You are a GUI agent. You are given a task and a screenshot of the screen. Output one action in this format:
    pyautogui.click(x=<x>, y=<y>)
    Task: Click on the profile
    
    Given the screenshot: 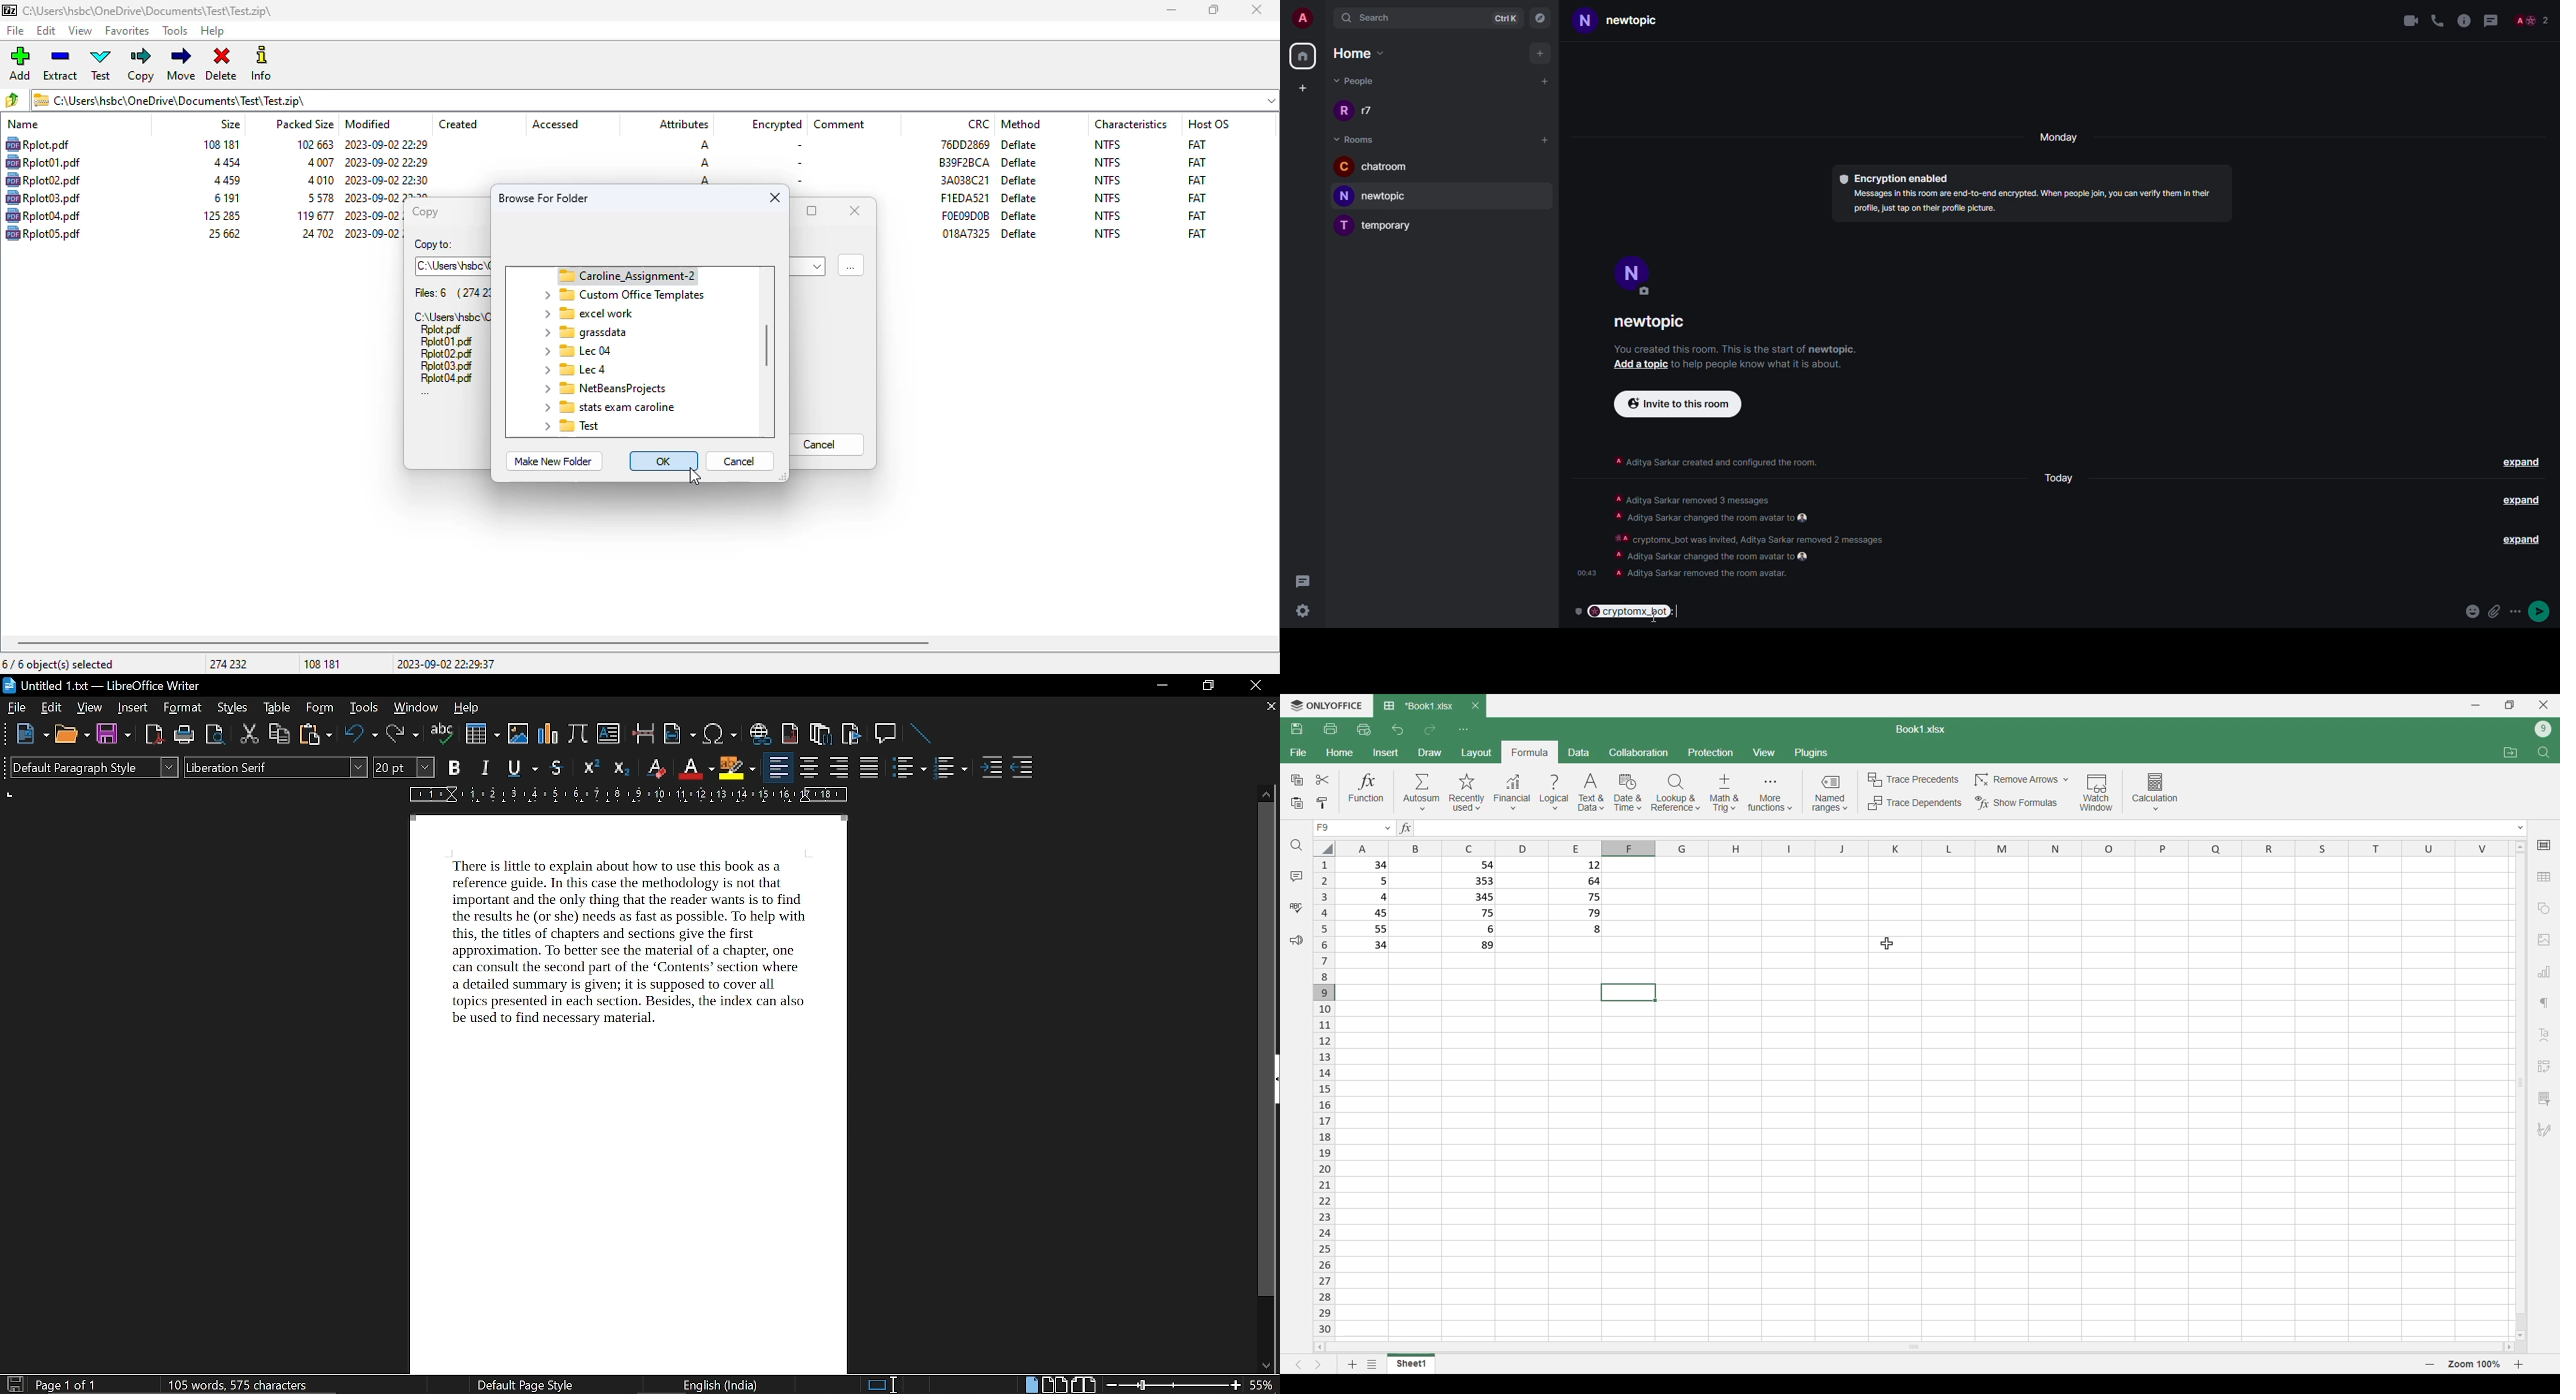 What is the action you would take?
    pyautogui.click(x=1633, y=275)
    